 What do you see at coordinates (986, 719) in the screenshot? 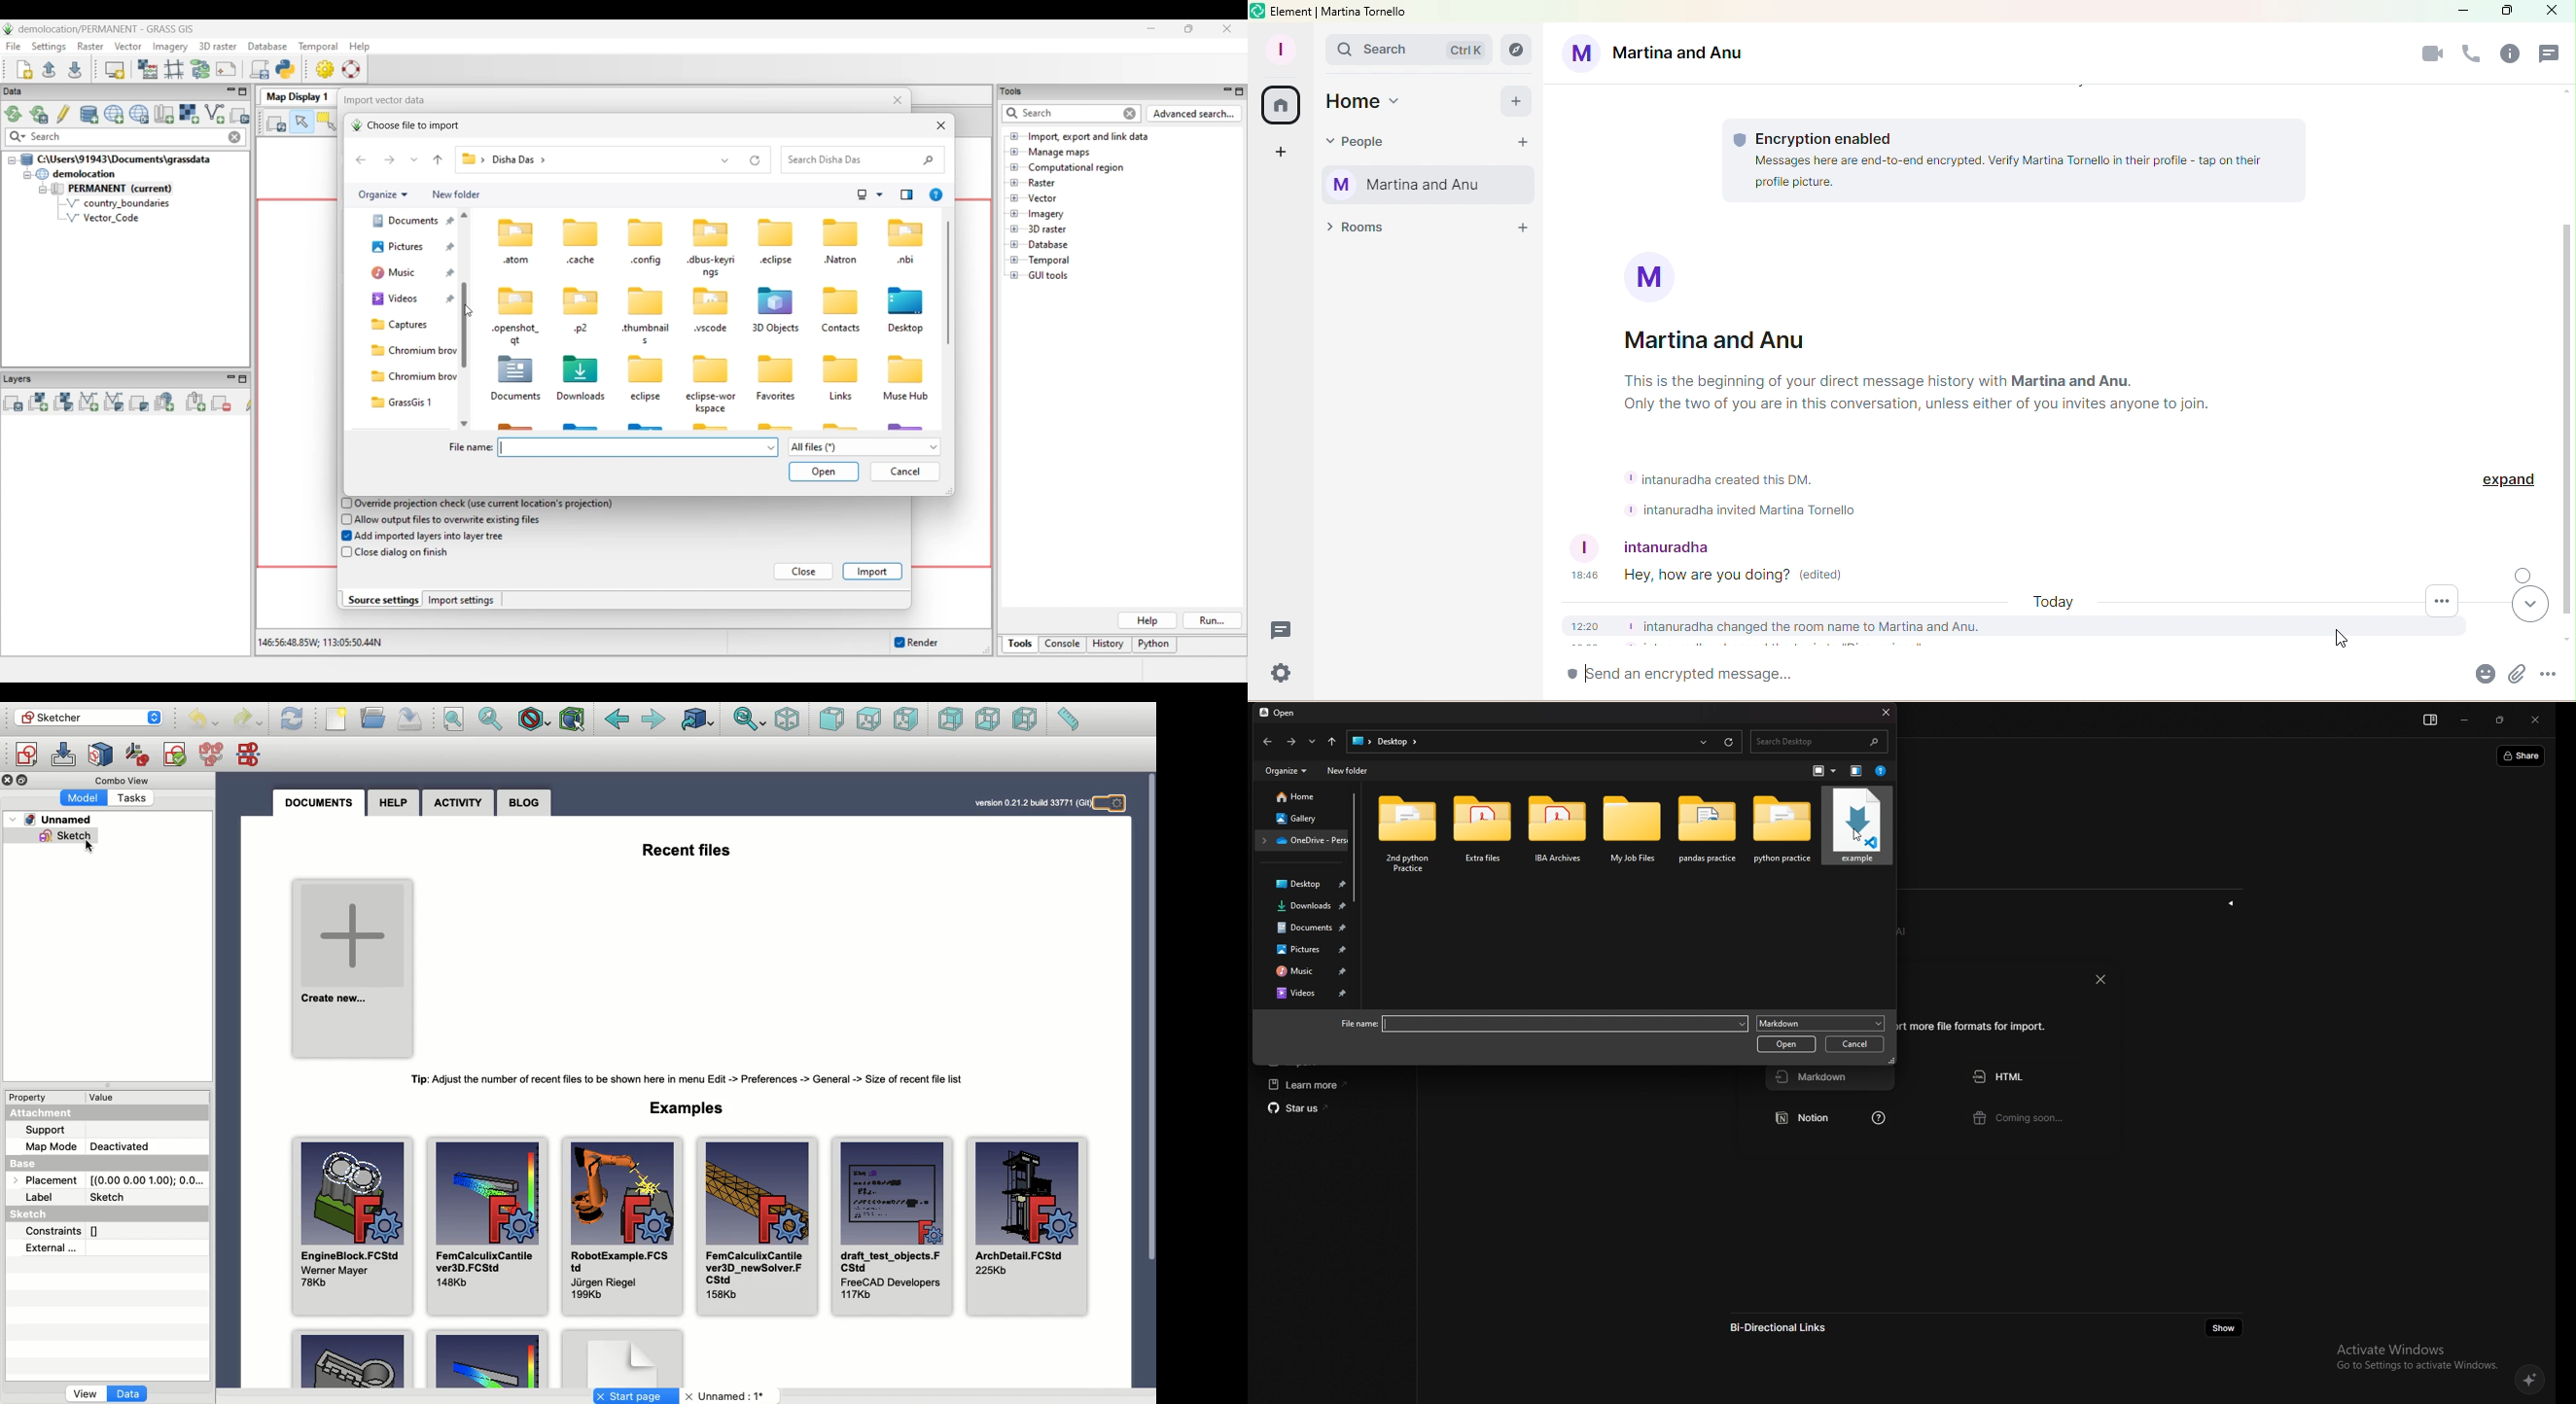
I see `Bottom` at bounding box center [986, 719].